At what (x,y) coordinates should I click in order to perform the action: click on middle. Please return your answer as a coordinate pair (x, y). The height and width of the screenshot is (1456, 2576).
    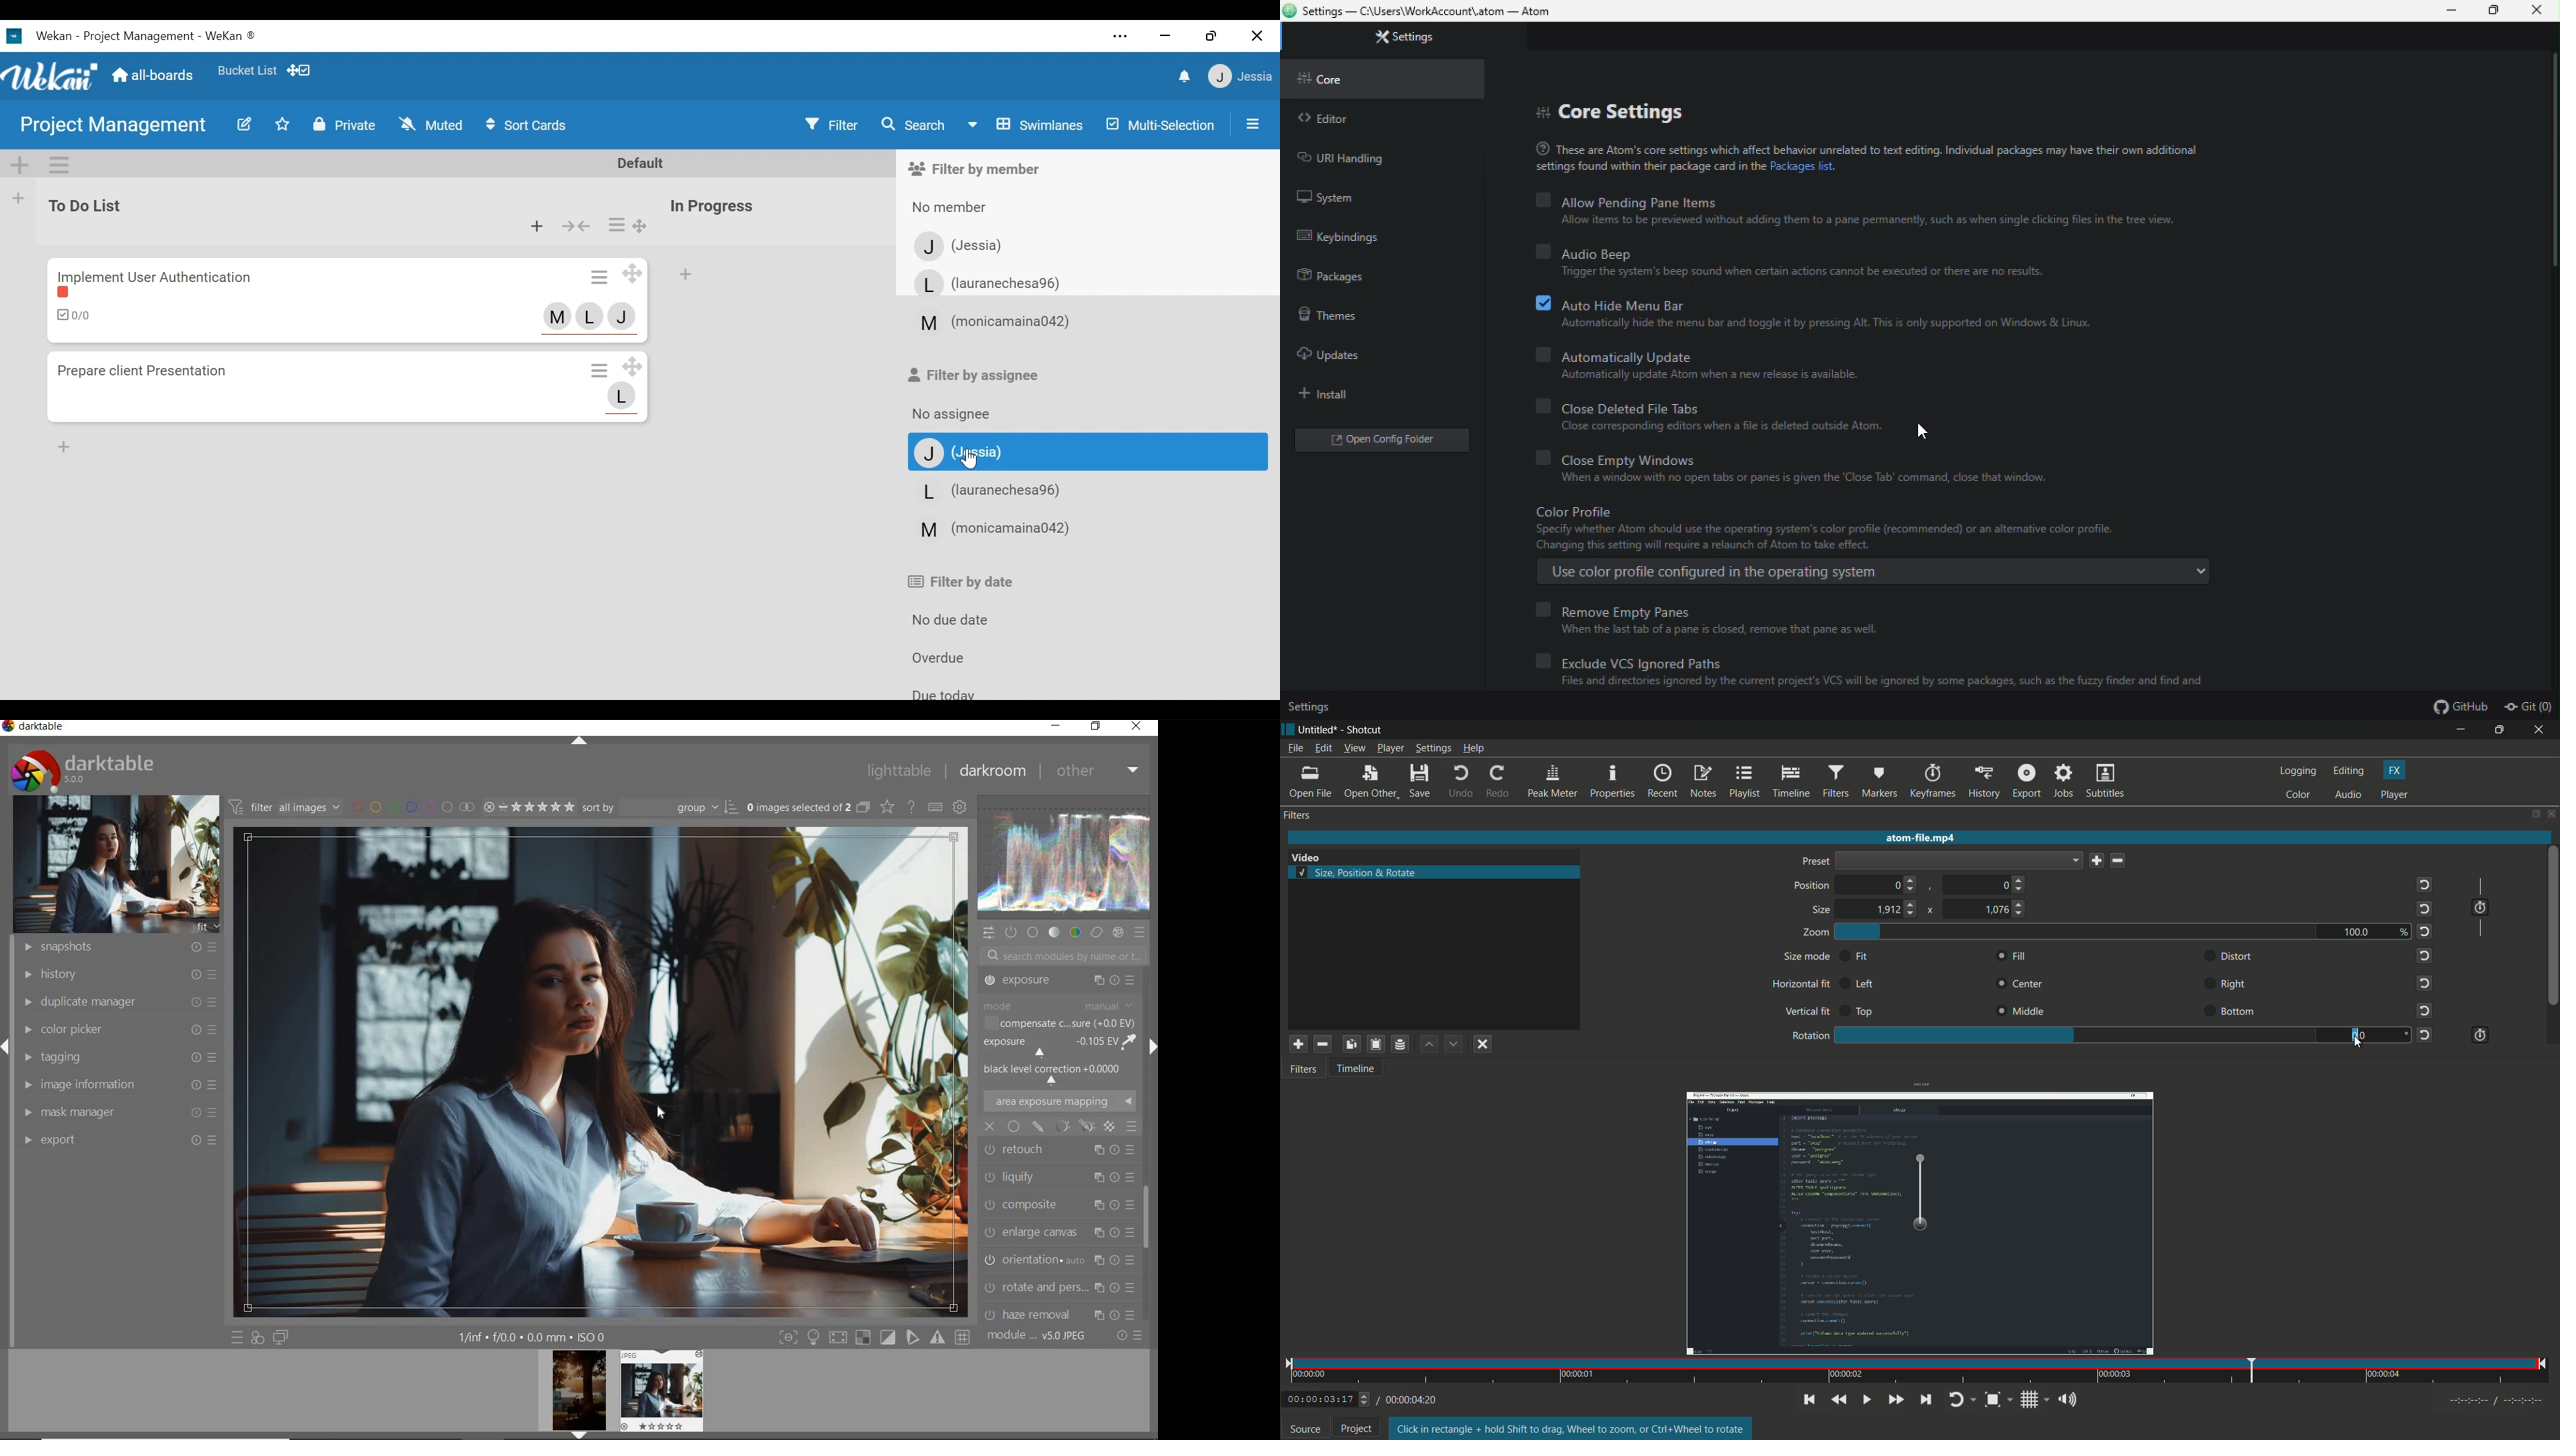
    Looking at the image, I should click on (2023, 1010).